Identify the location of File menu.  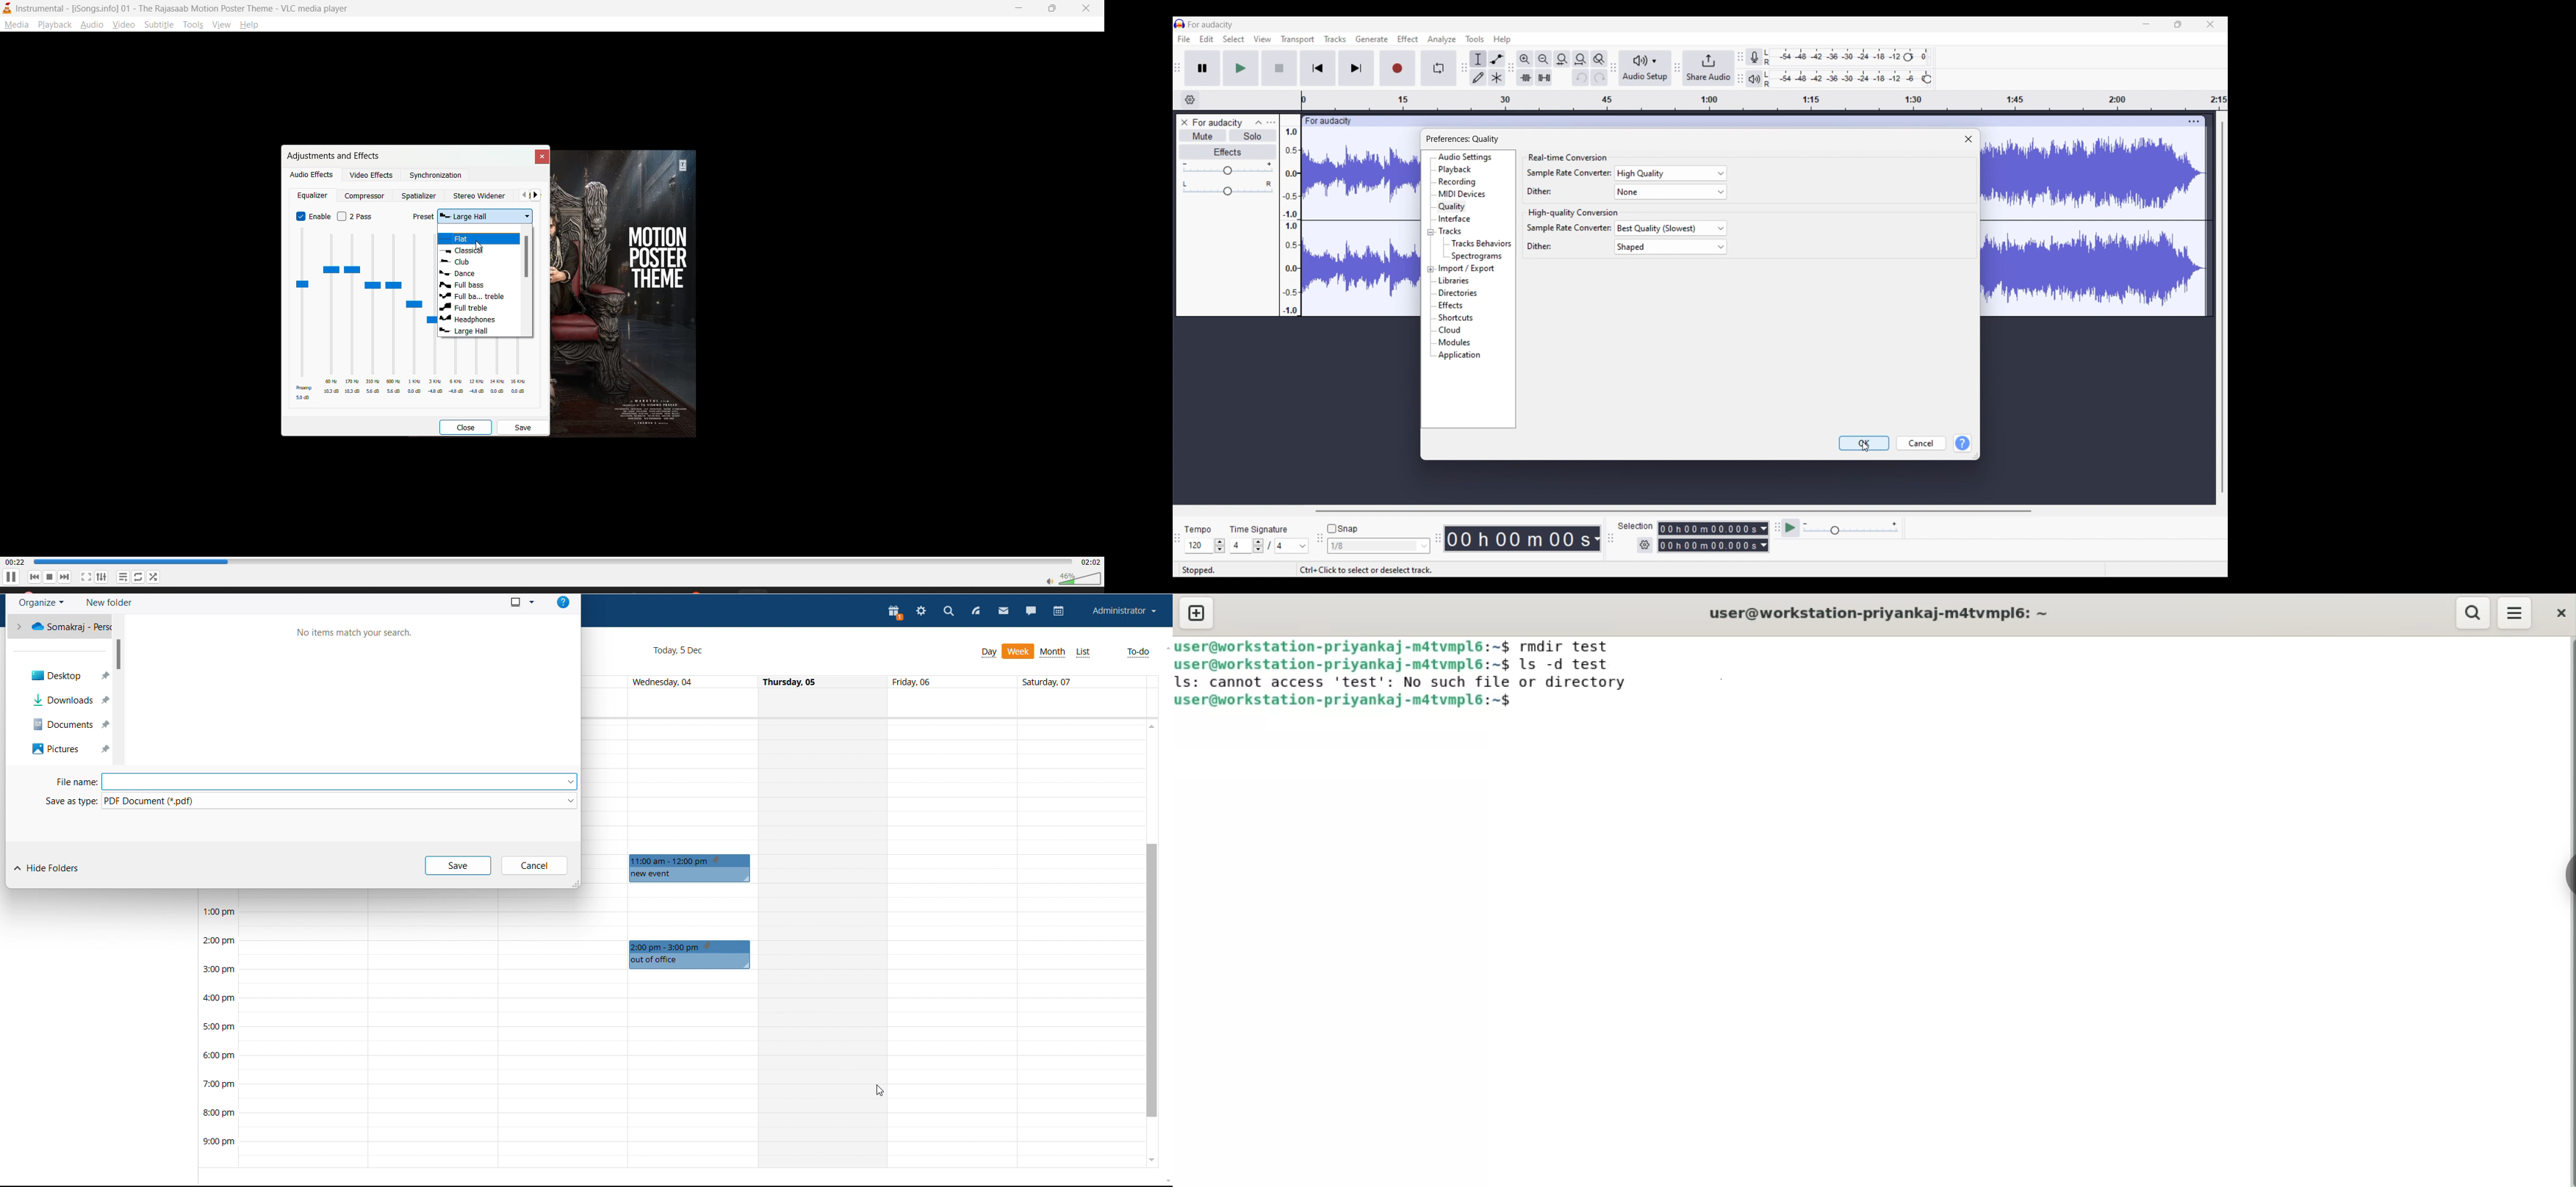
(1184, 39).